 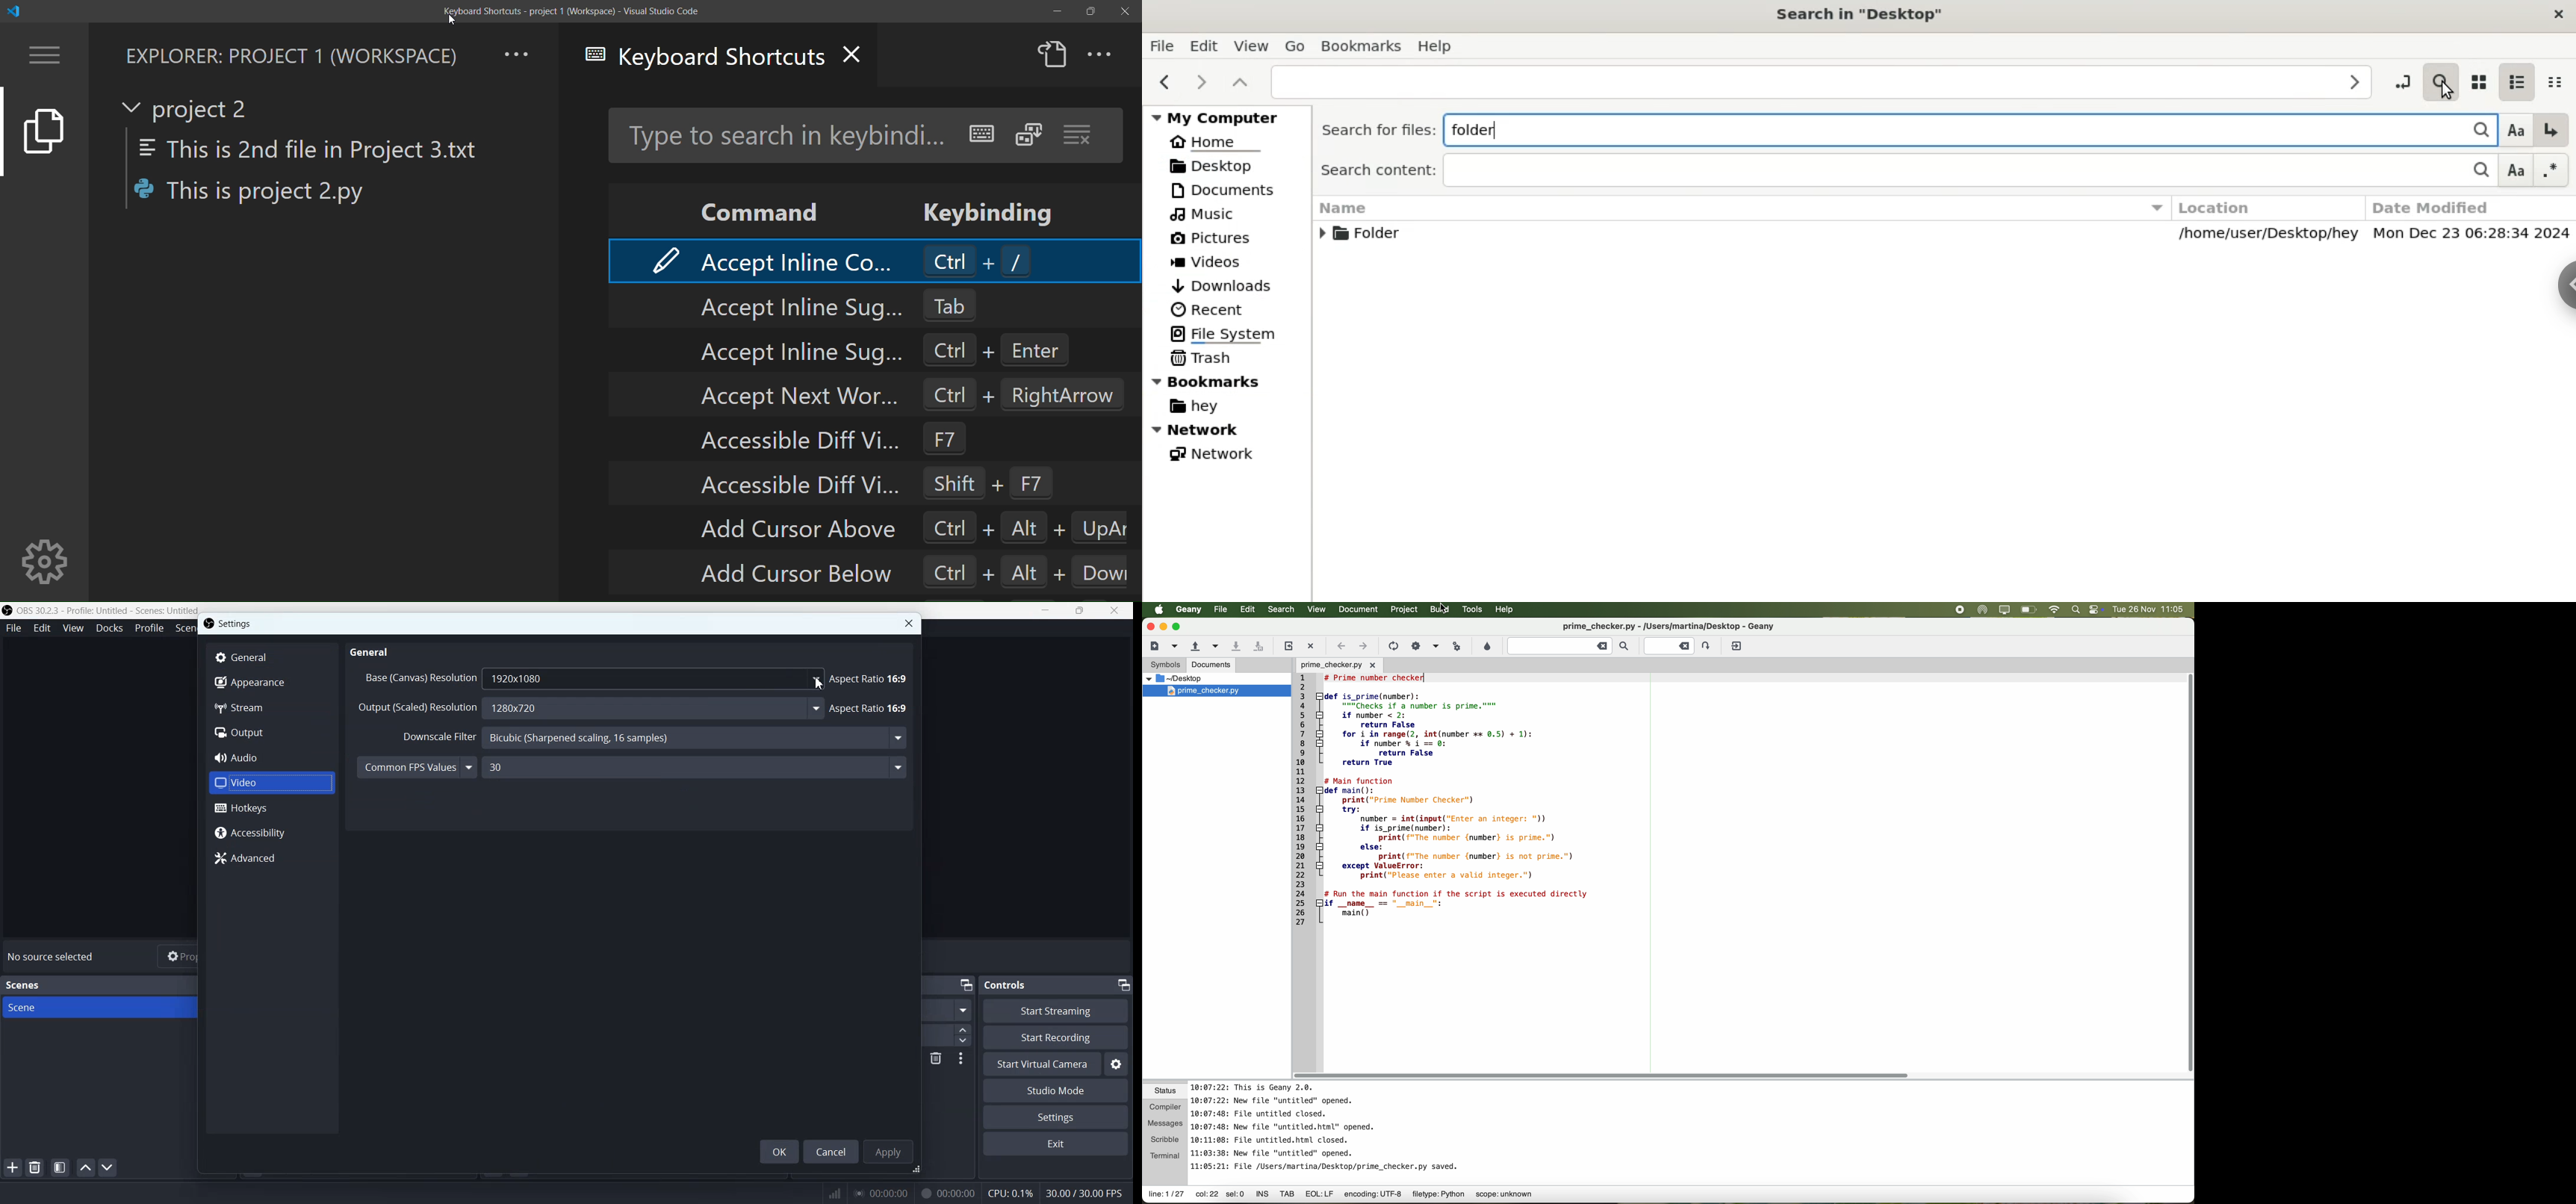 What do you see at coordinates (632, 769) in the screenshot?
I see `Common FPS Values 30` at bounding box center [632, 769].